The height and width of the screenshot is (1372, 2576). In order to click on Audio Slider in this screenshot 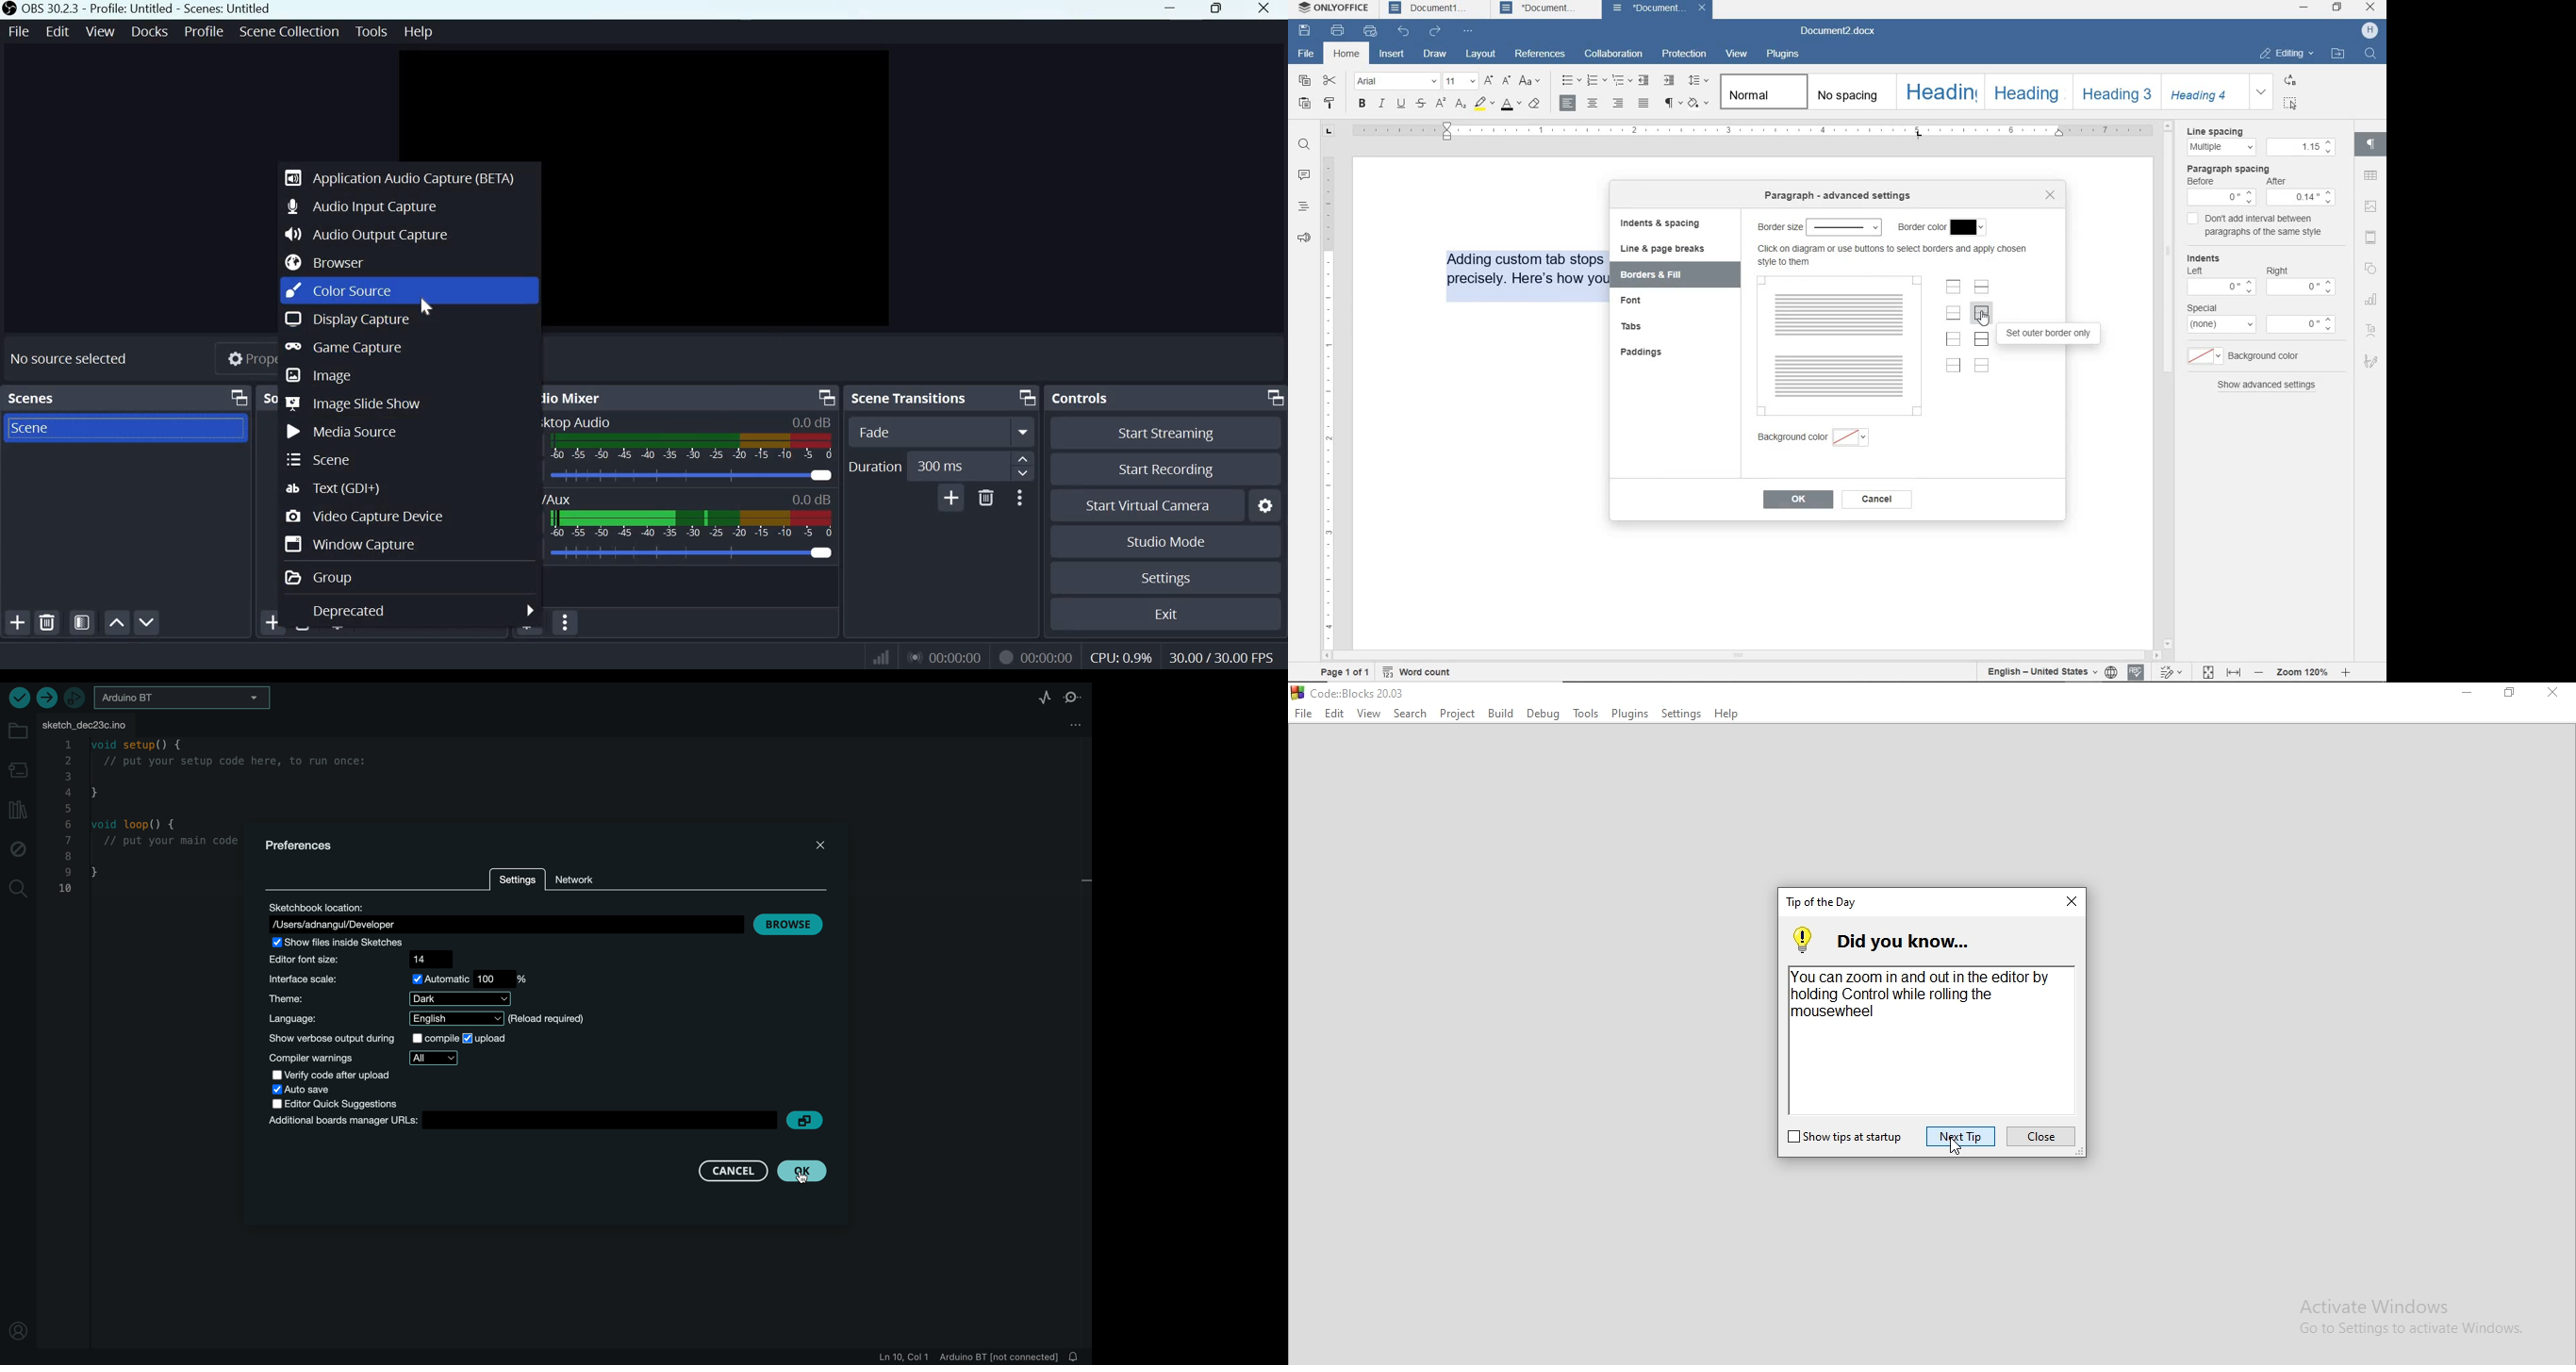, I will do `click(820, 551)`.